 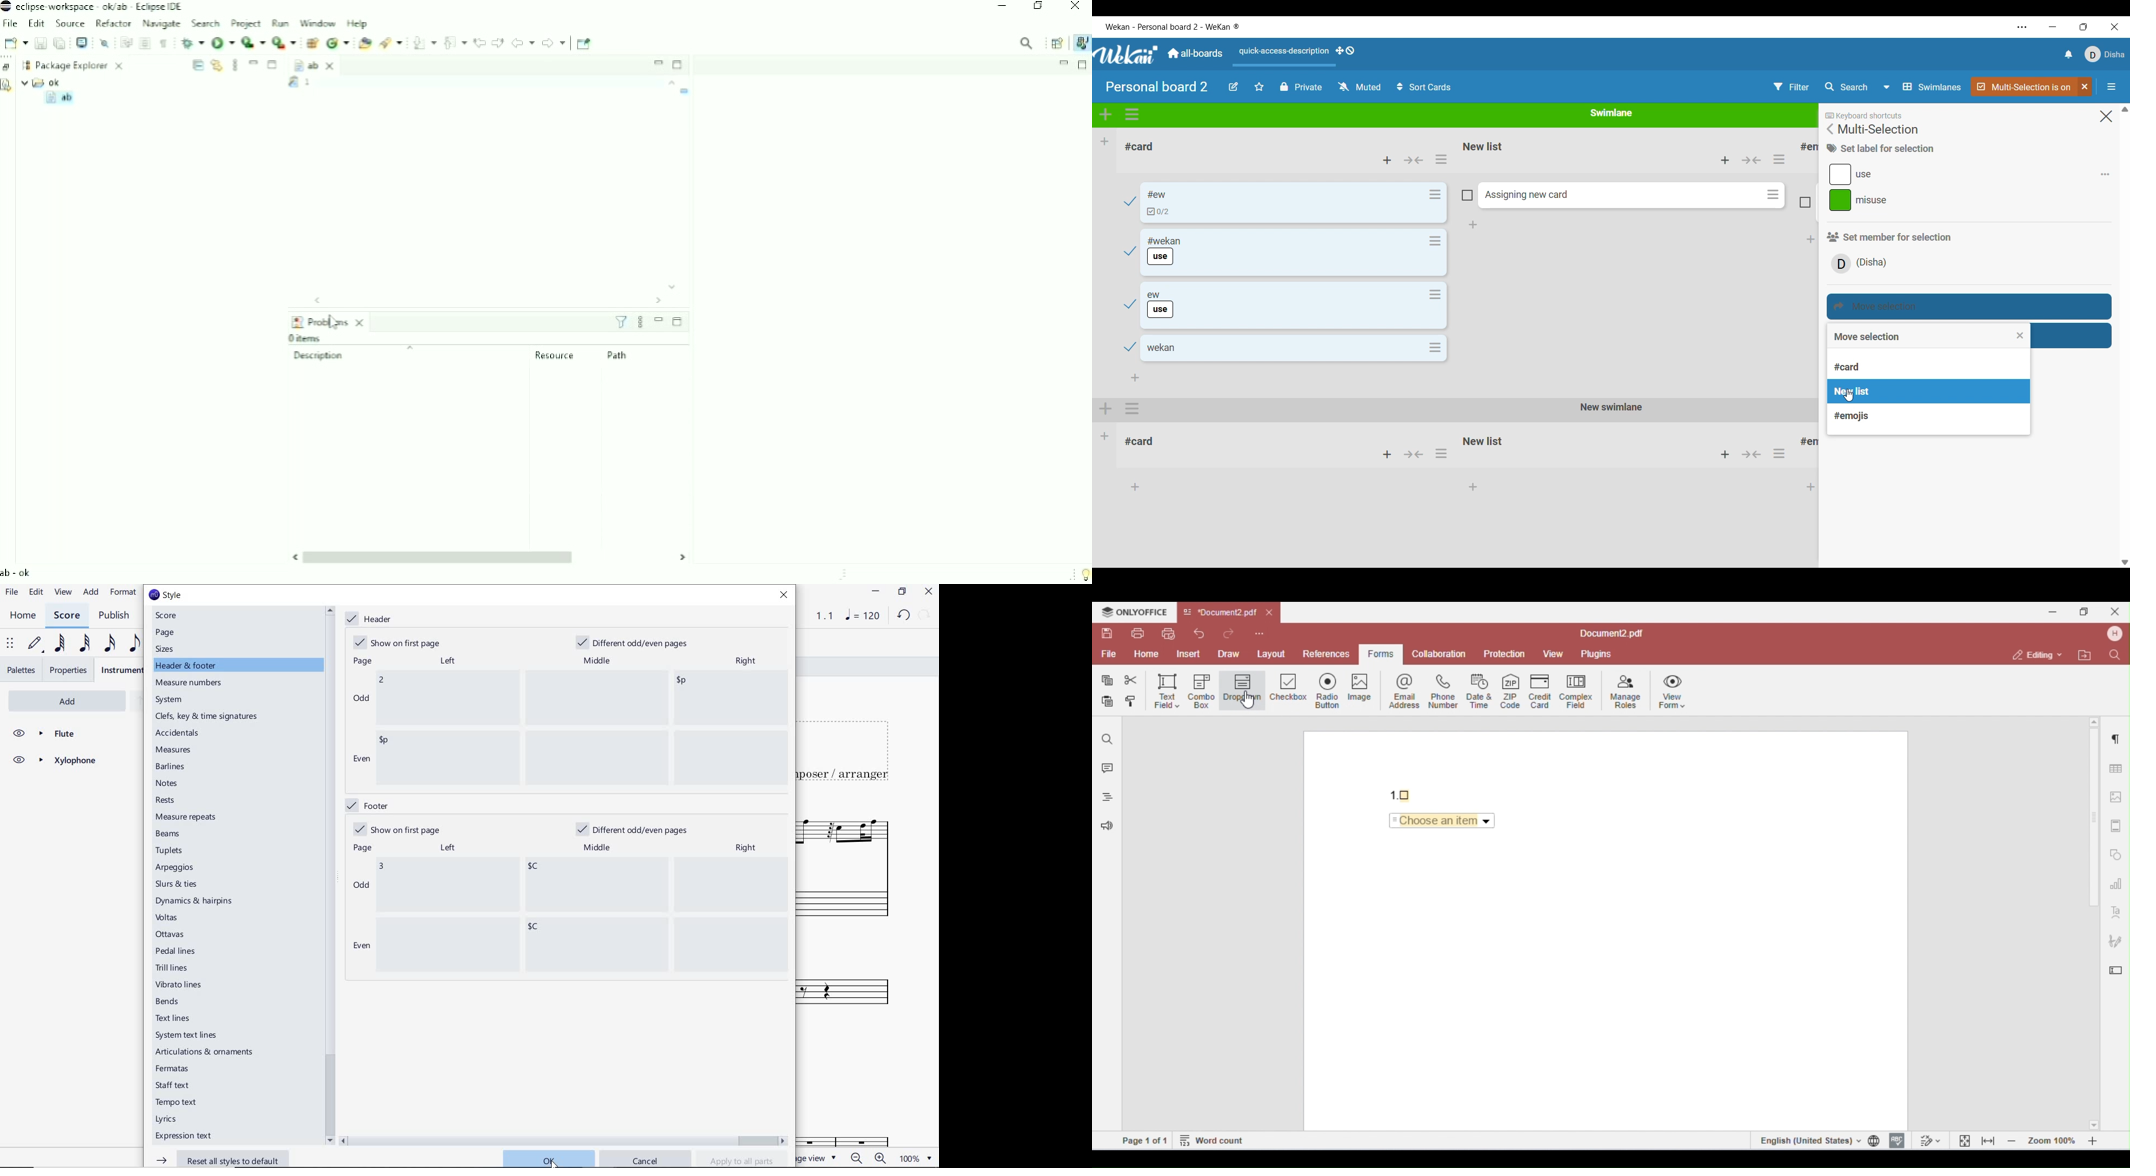 I want to click on Name of list, so click(x=1484, y=145).